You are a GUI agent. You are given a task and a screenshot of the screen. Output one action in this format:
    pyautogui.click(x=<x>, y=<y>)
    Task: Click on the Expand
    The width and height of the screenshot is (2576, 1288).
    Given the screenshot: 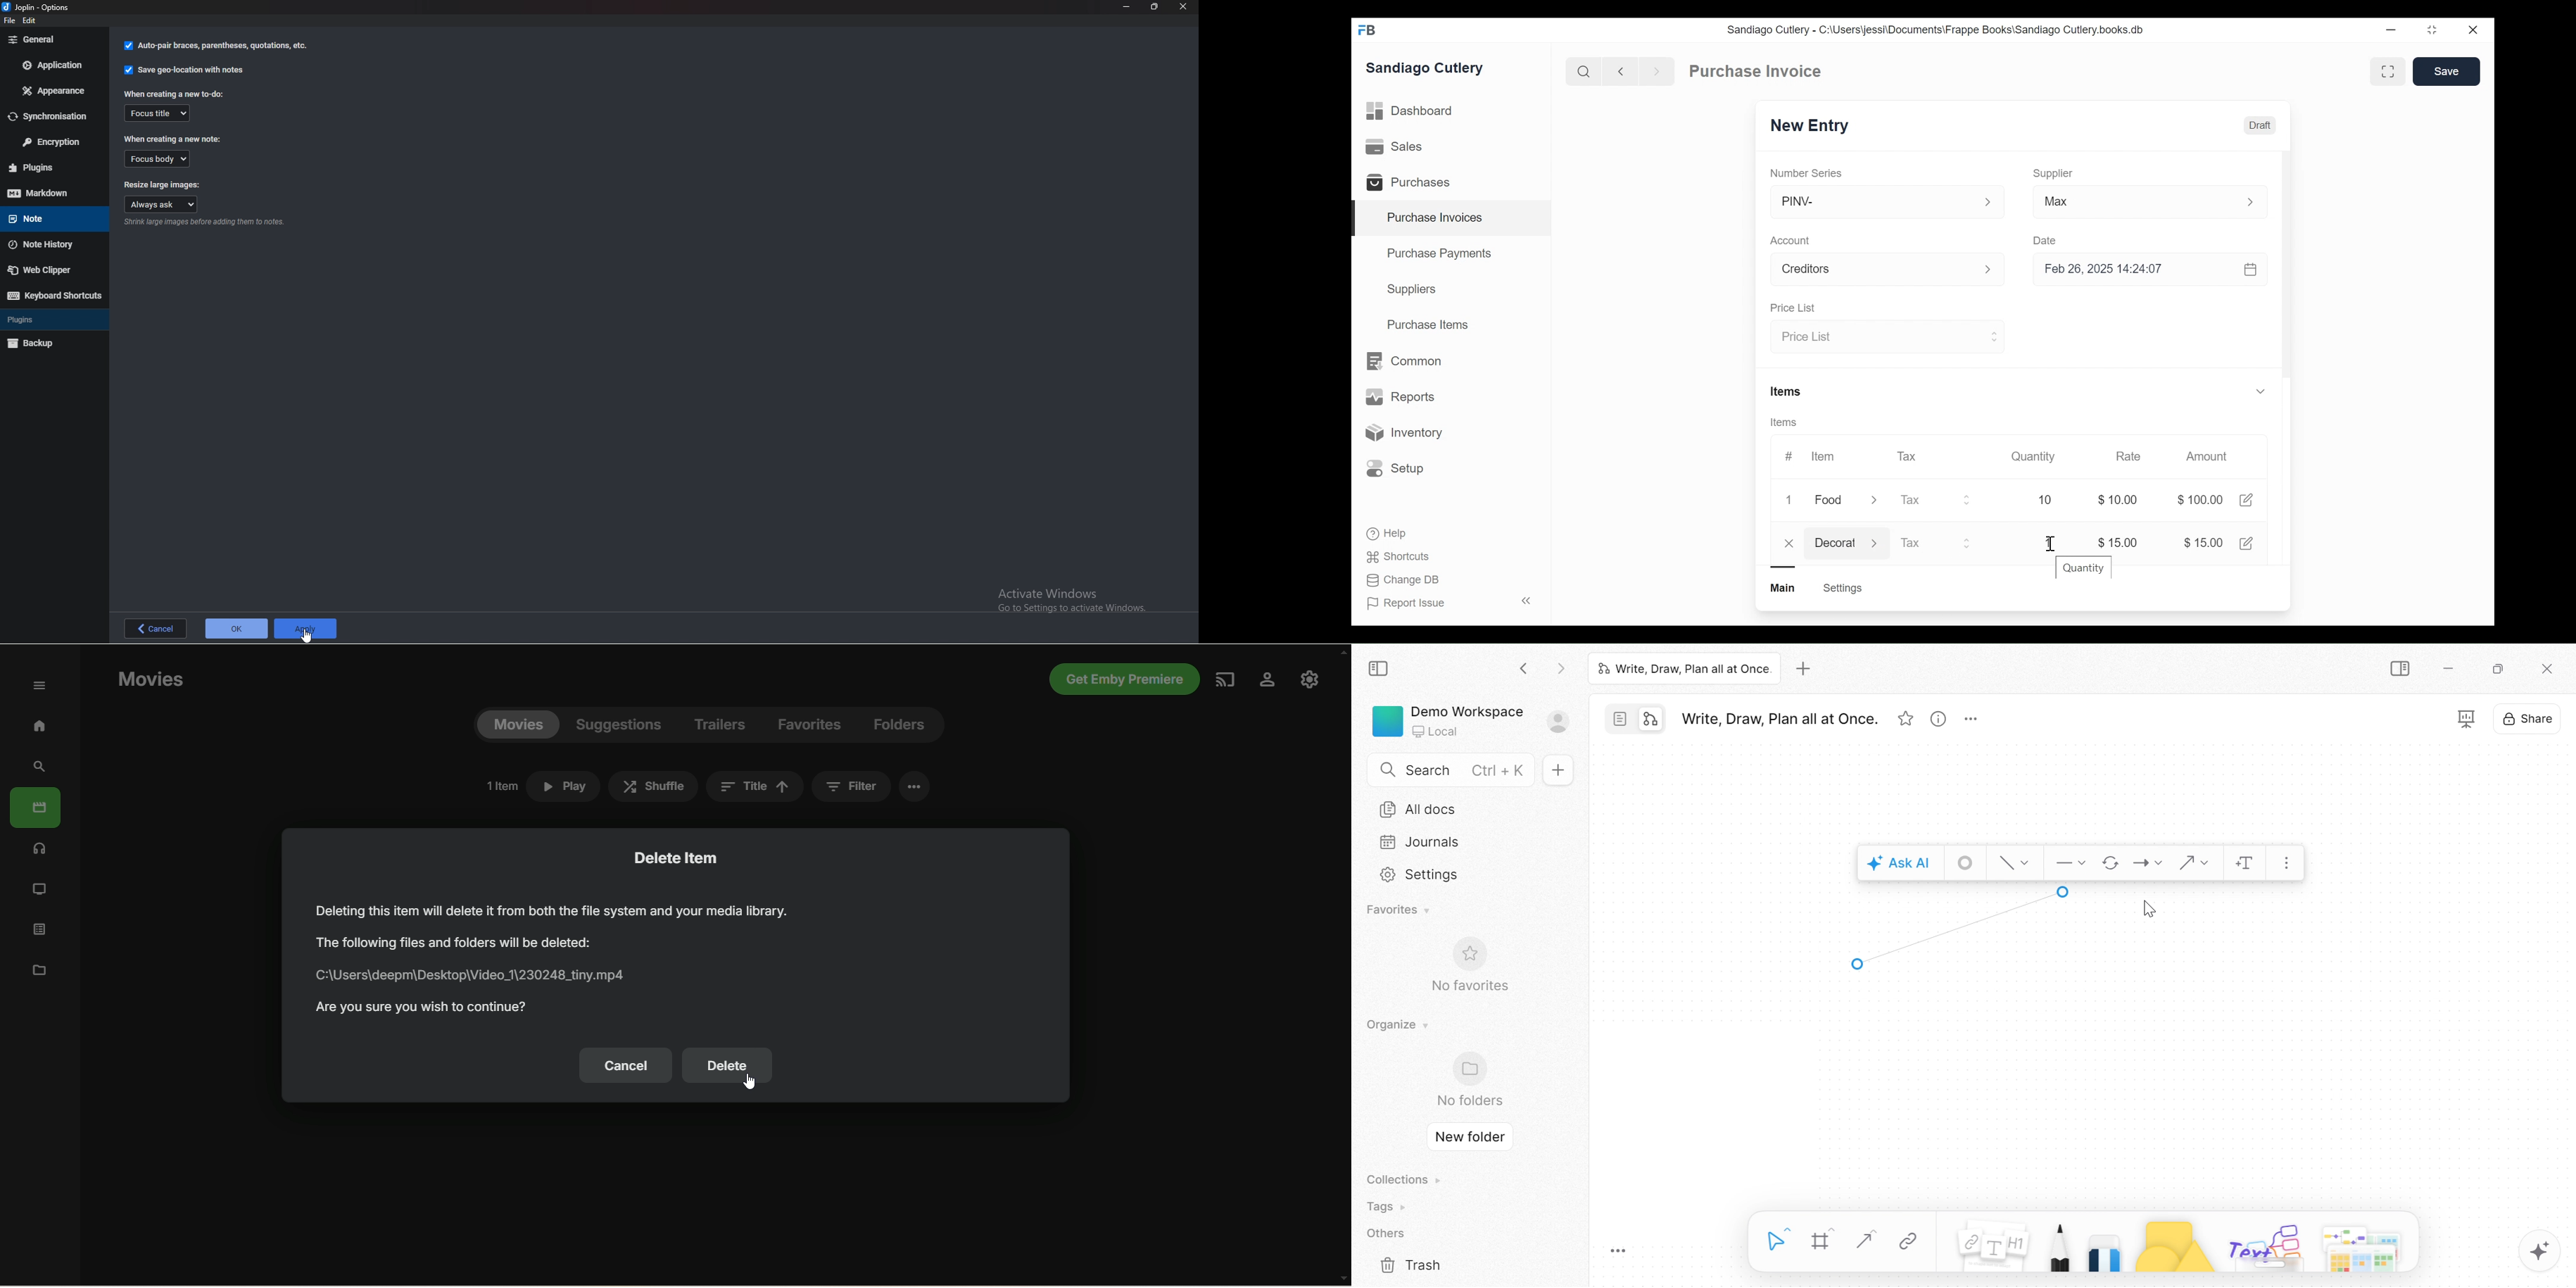 What is the action you would take?
    pyautogui.click(x=1989, y=203)
    